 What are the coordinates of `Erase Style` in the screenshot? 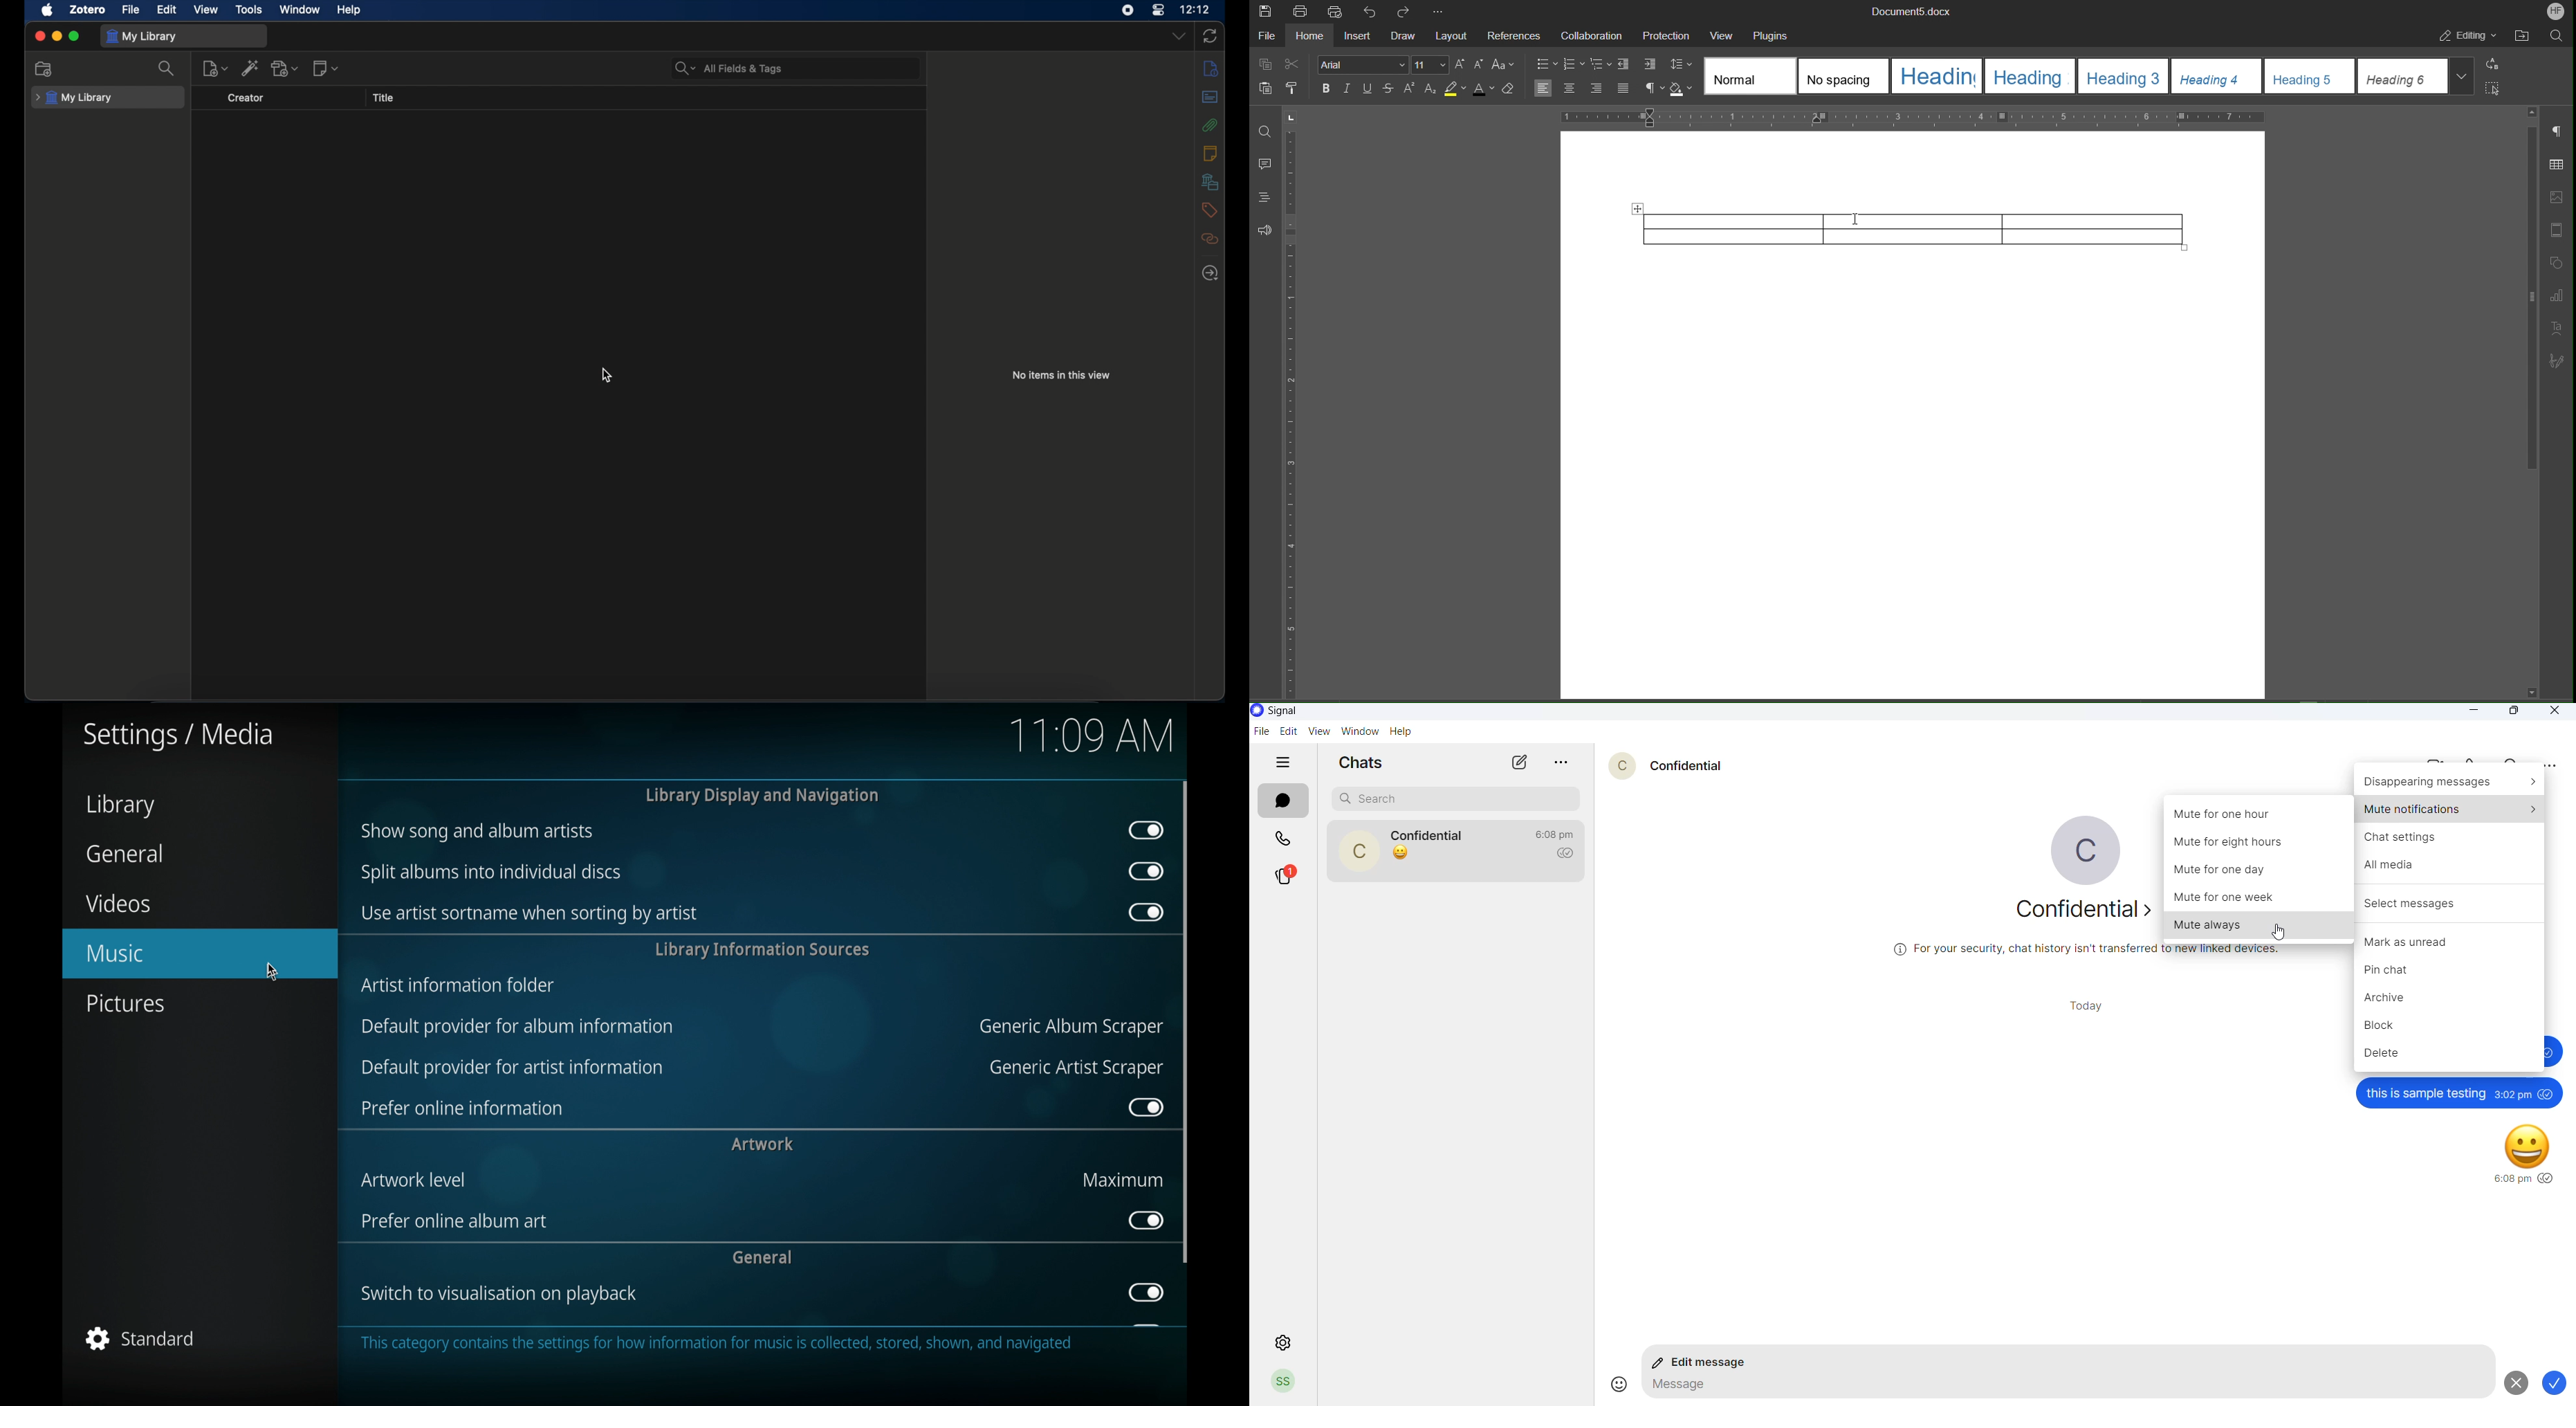 It's located at (1510, 88).